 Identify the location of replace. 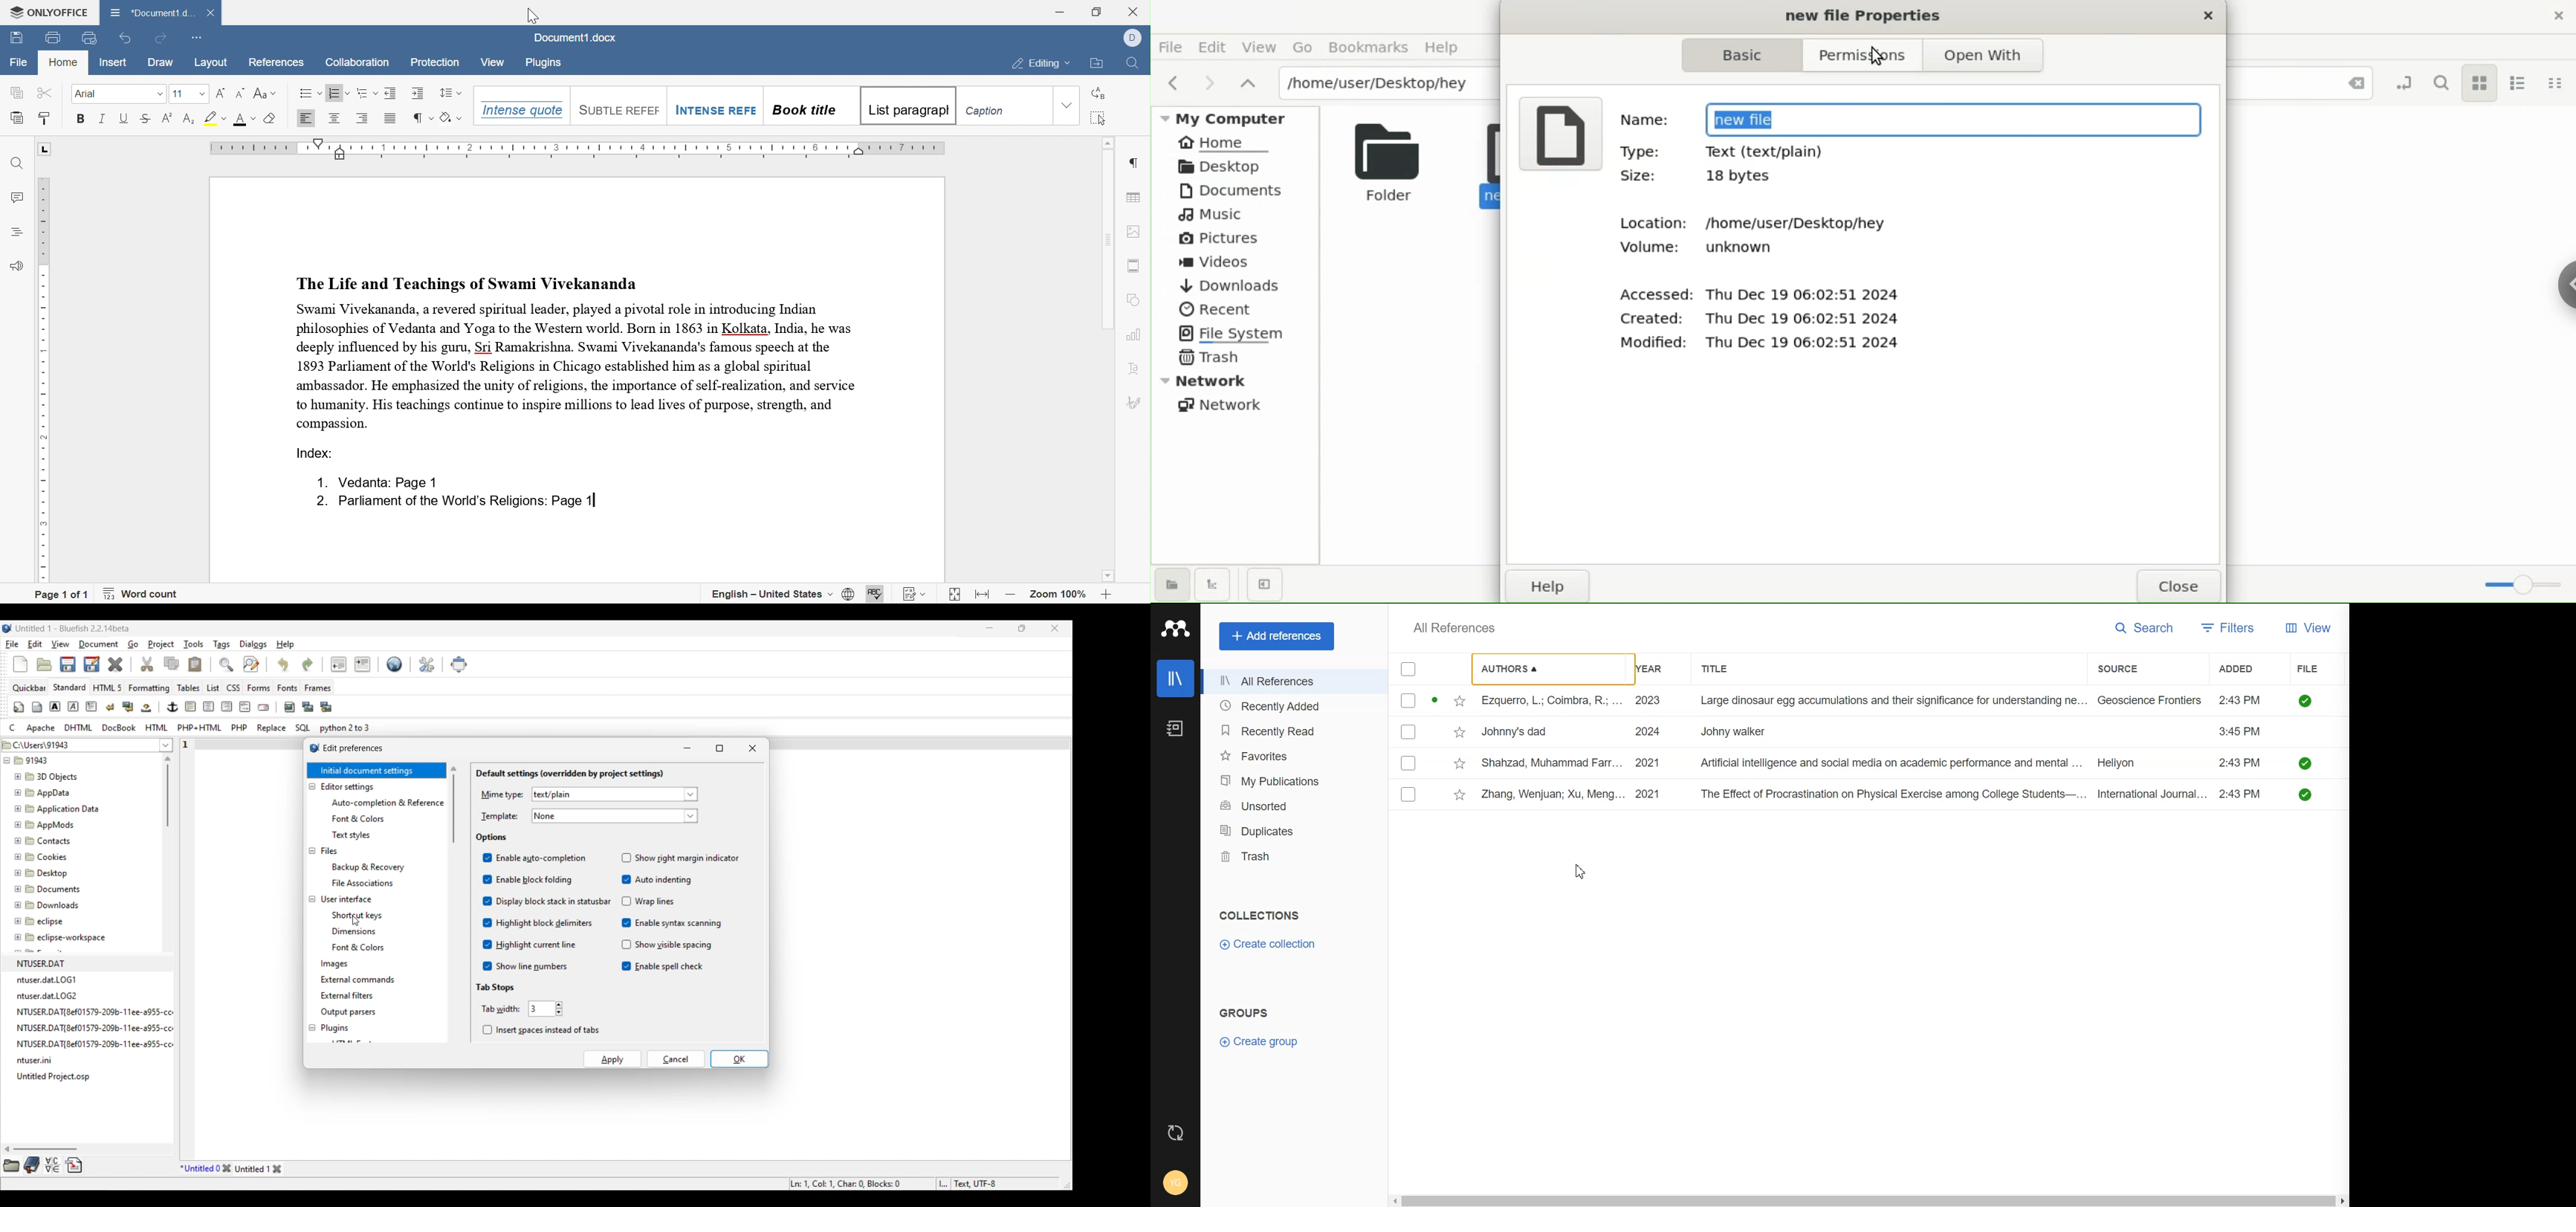
(1097, 94).